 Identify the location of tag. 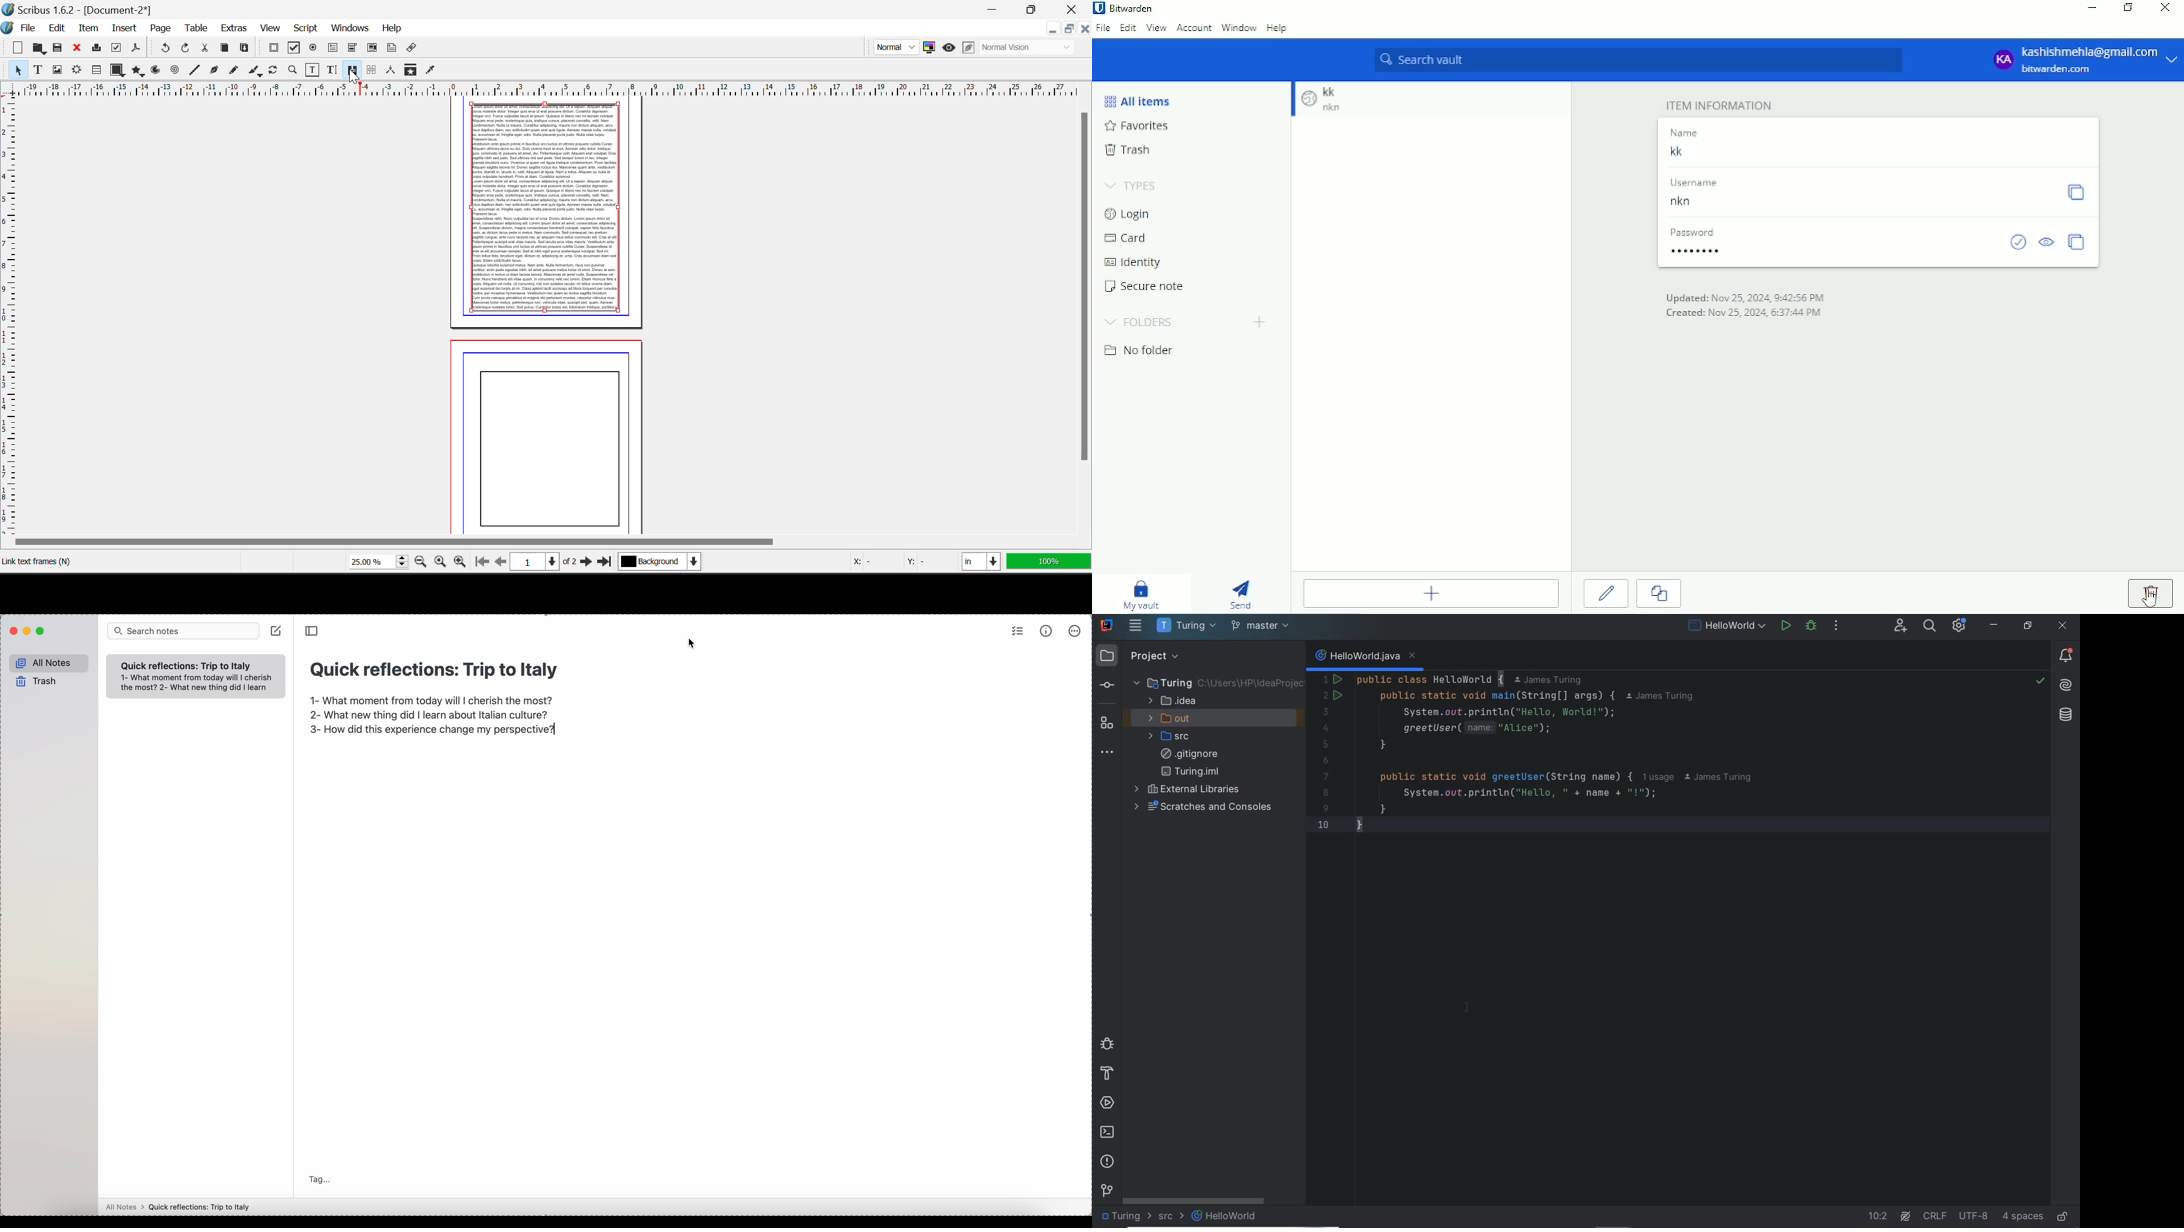
(320, 1180).